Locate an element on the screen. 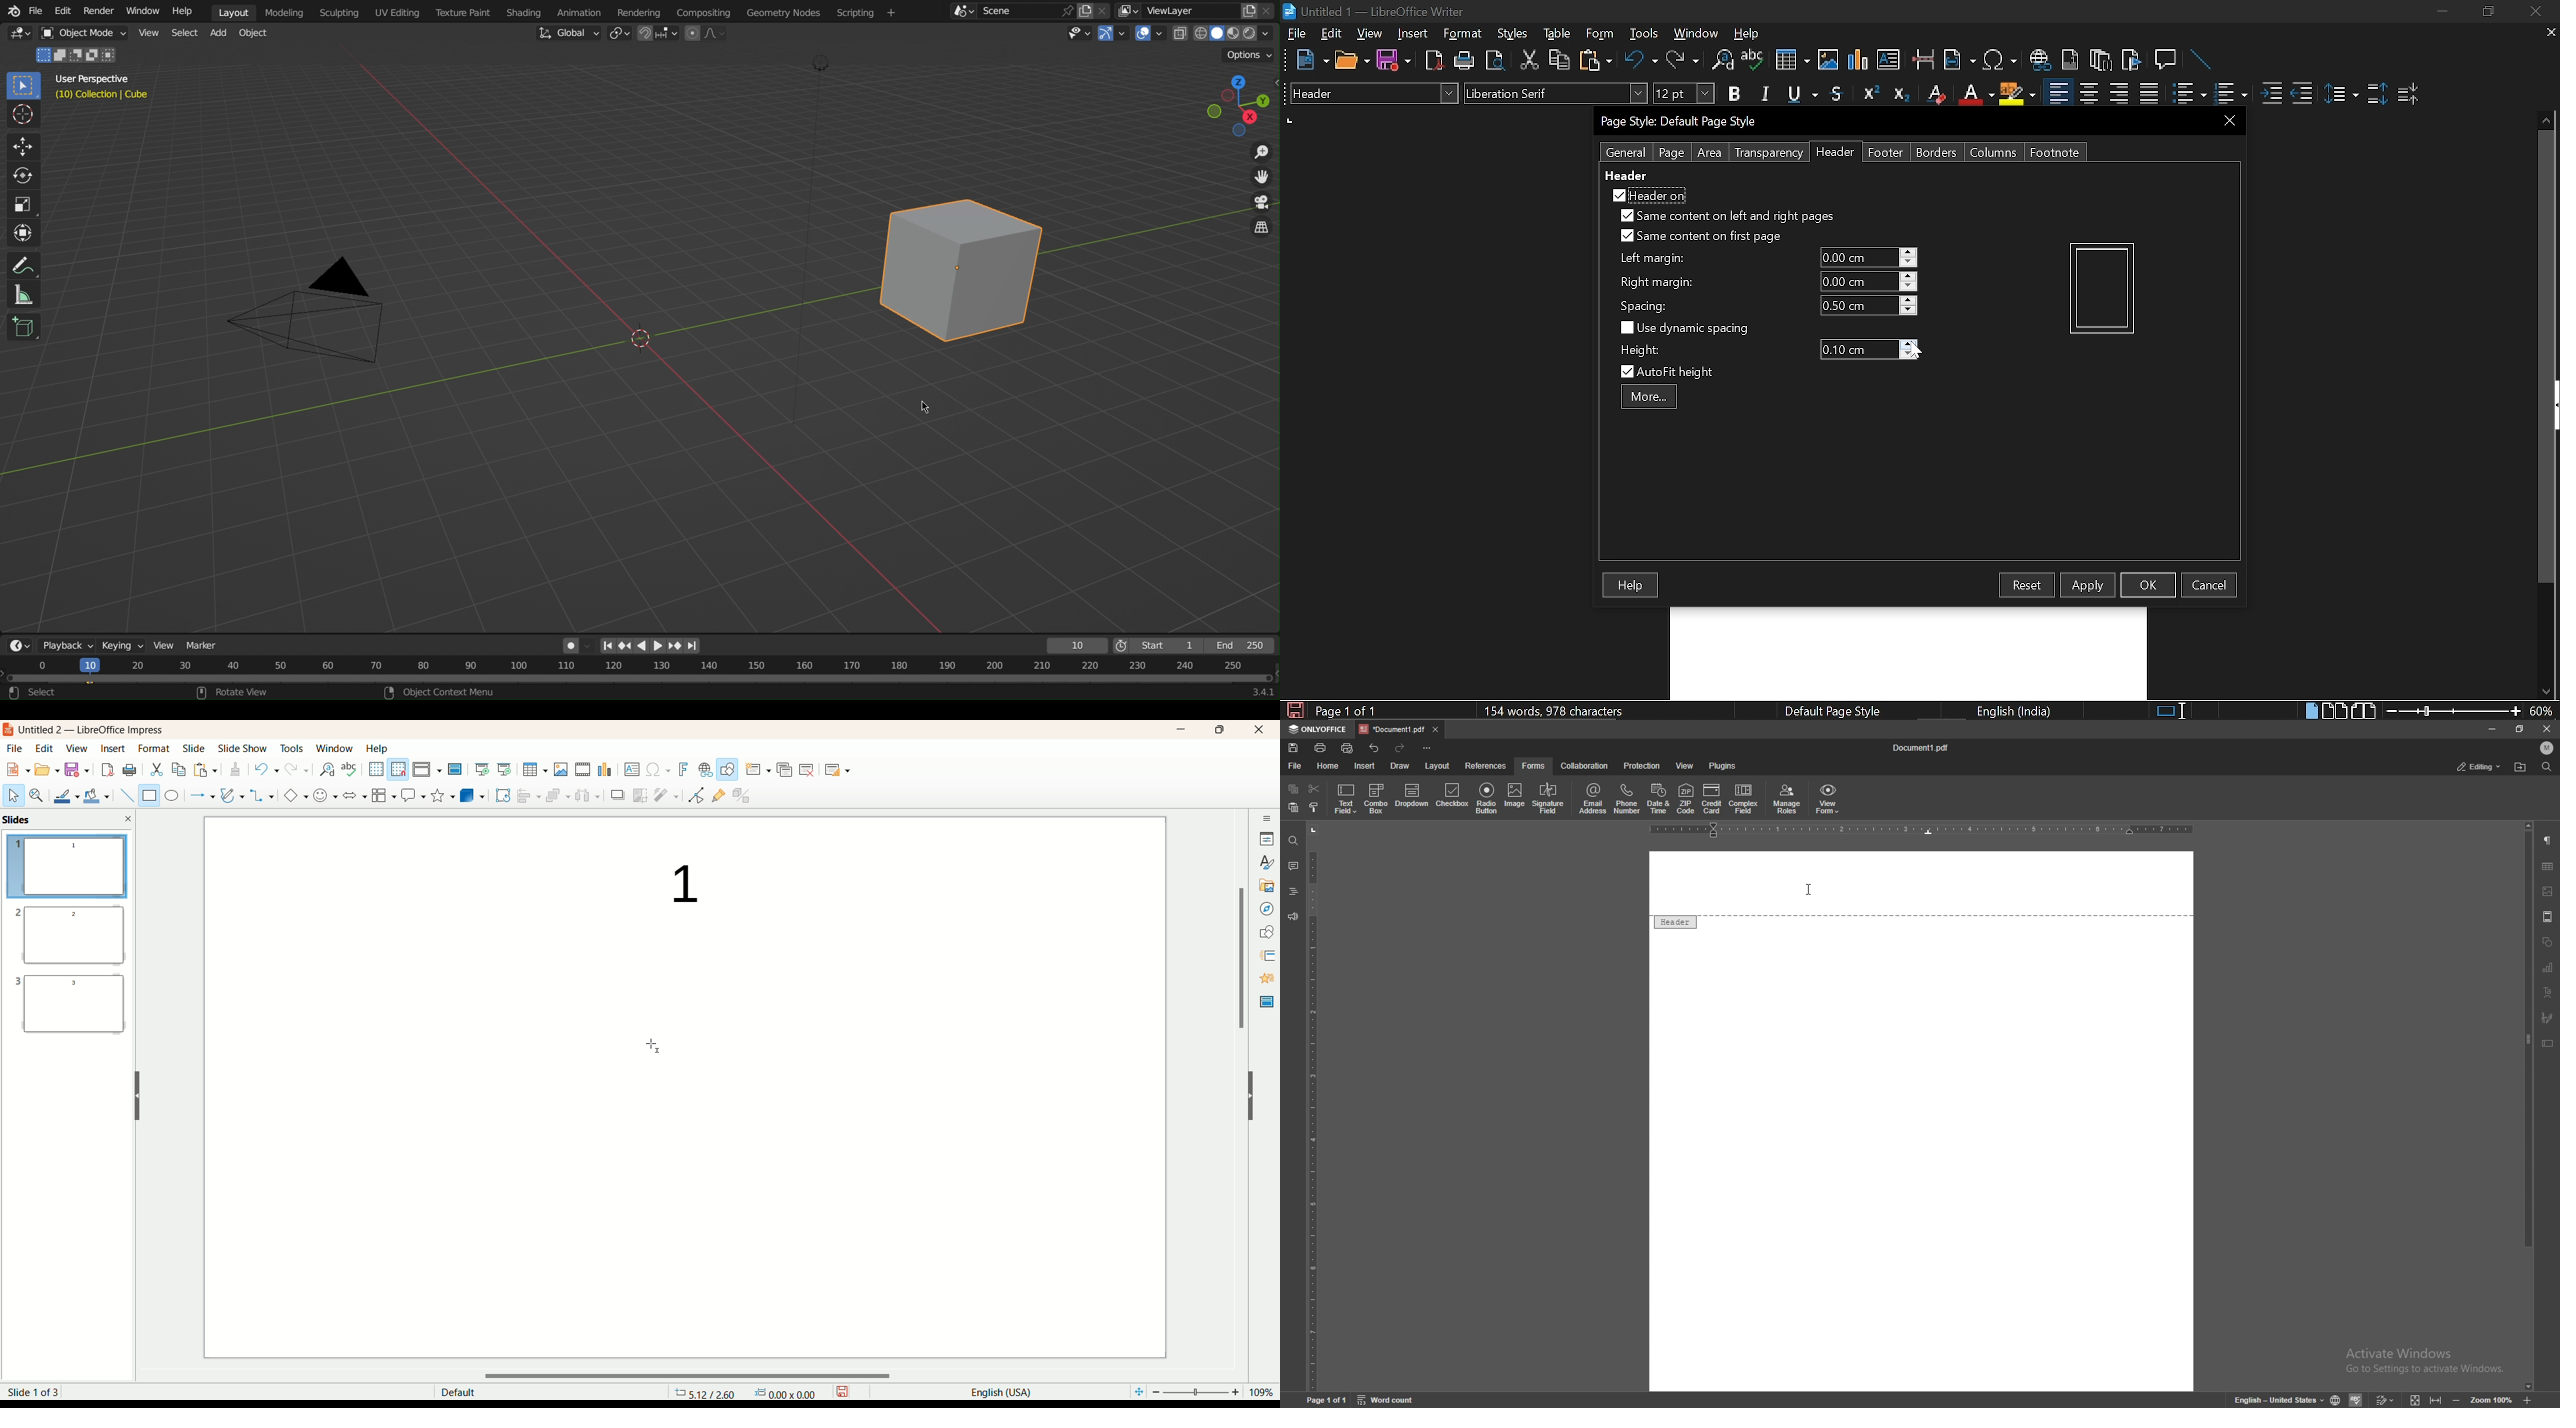 This screenshot has width=2576, height=1428. Spell check is located at coordinates (1753, 60).